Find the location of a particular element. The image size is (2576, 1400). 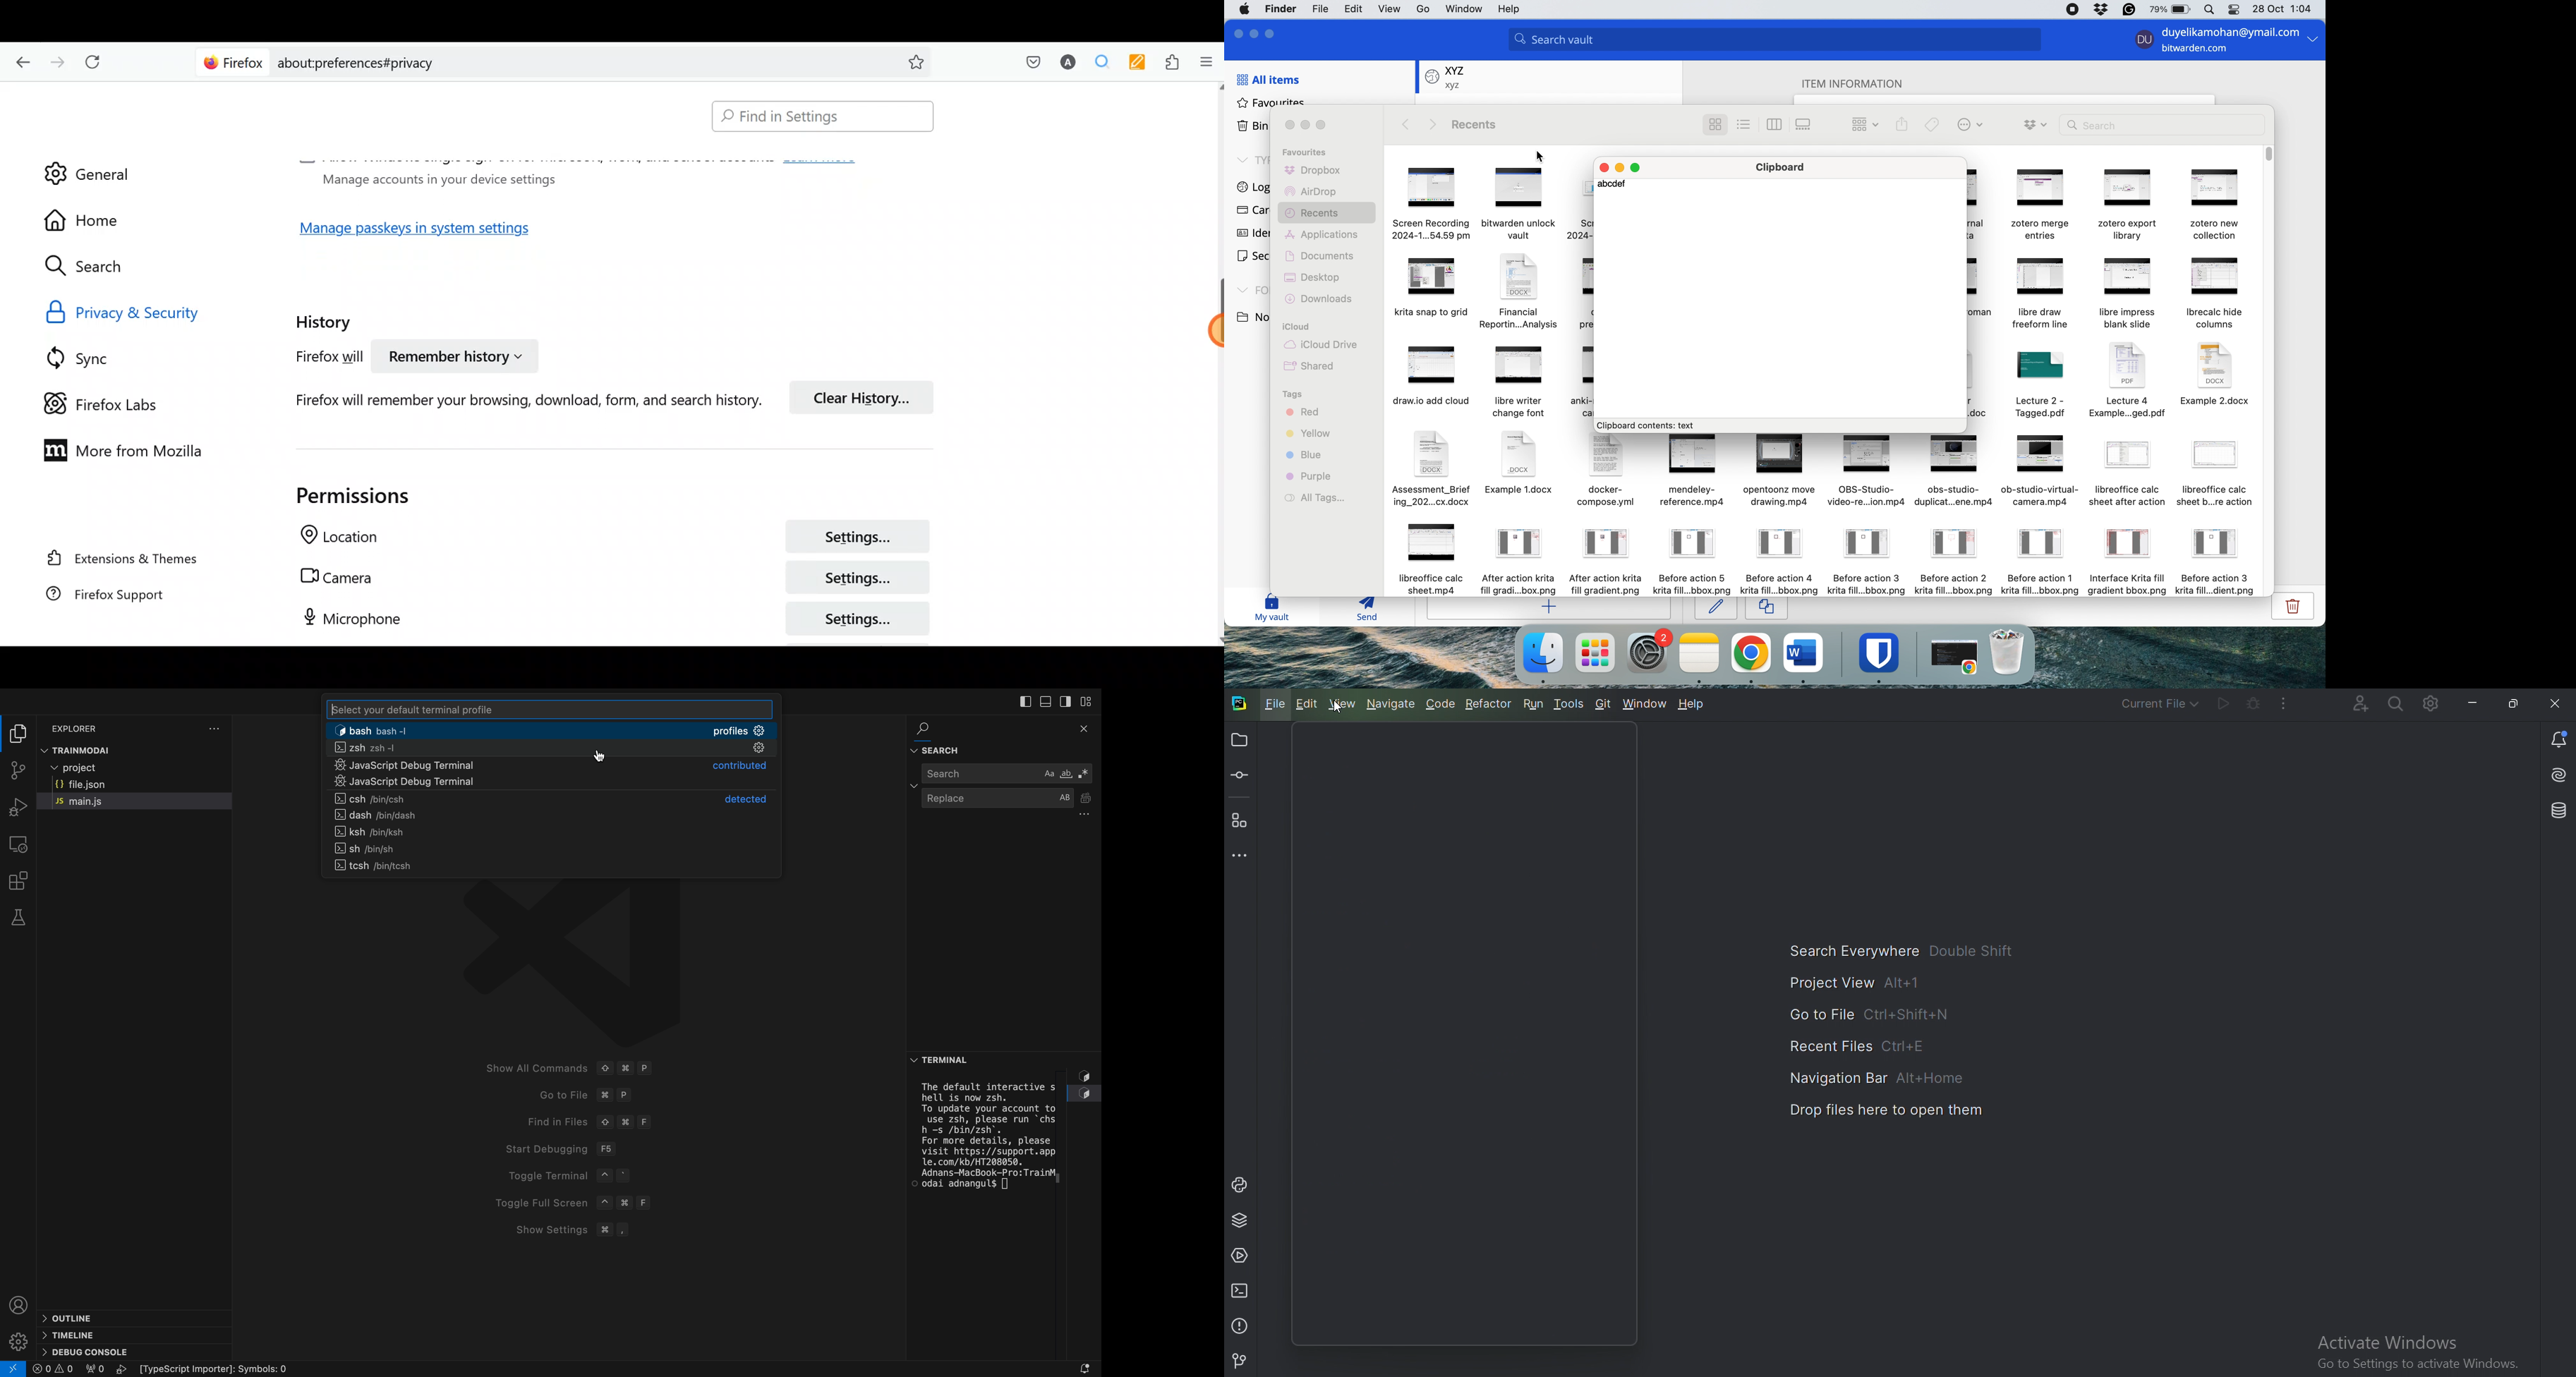

Search bar is located at coordinates (567, 61).